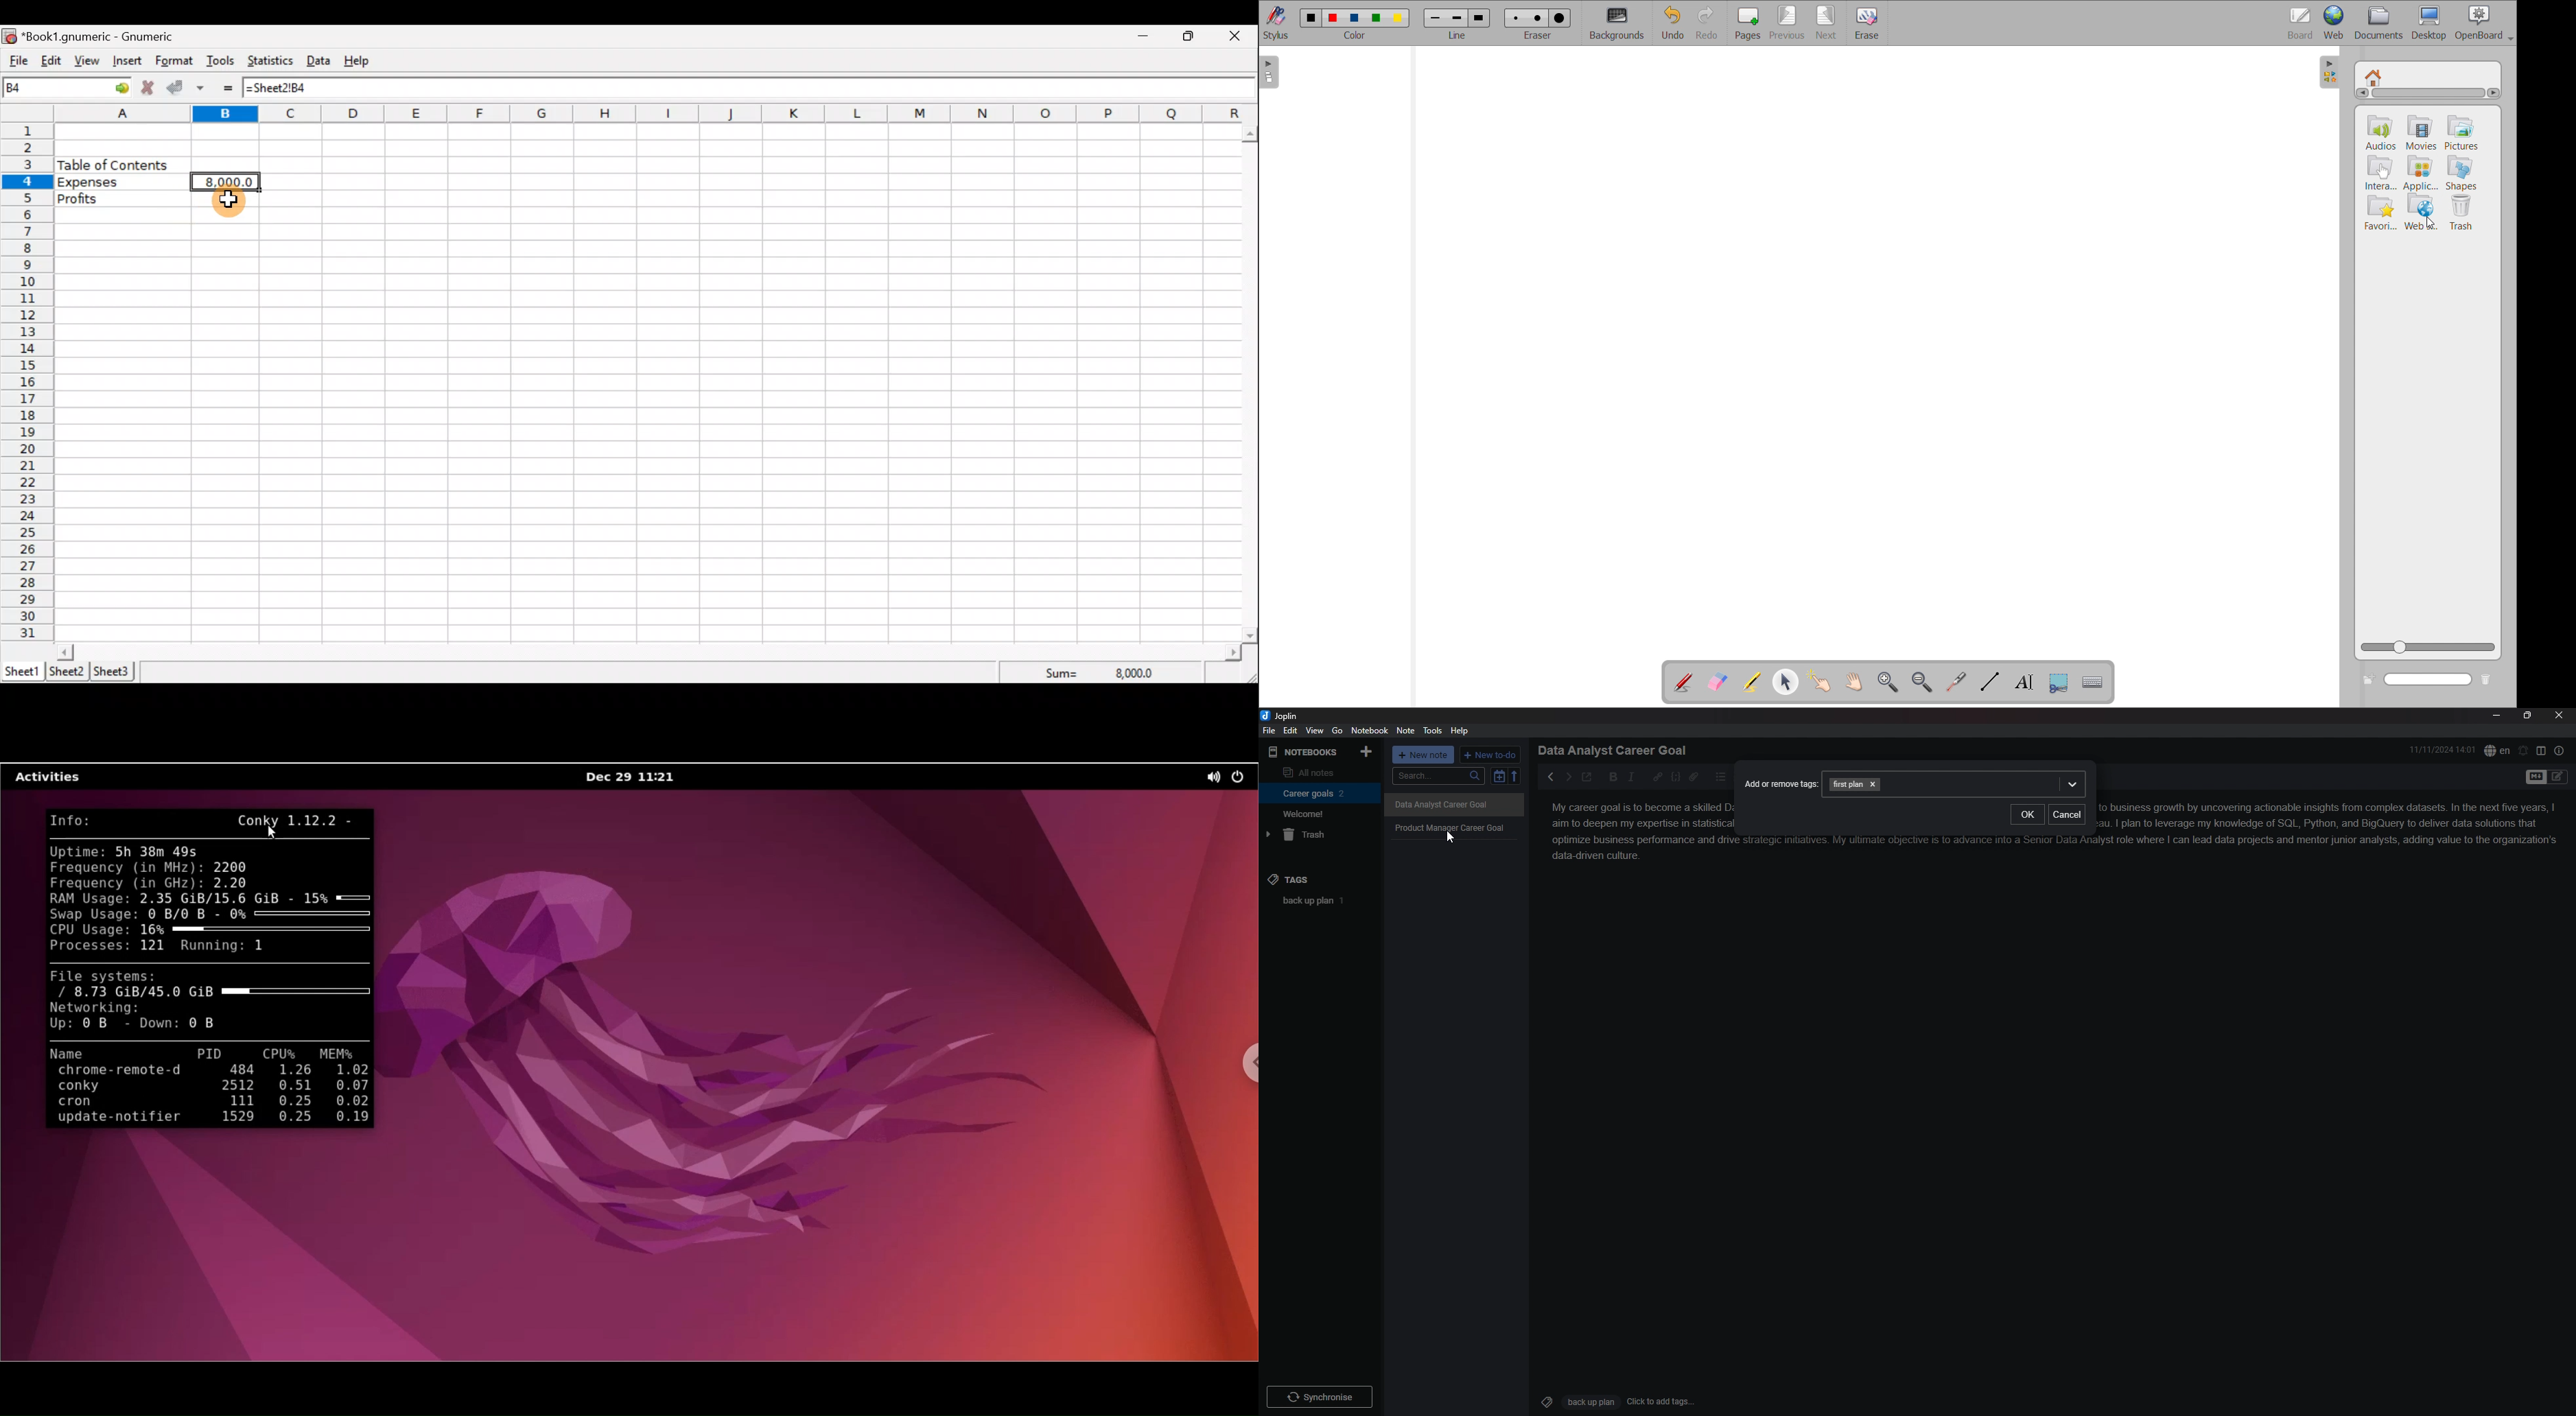 This screenshot has height=1428, width=2576. What do you see at coordinates (1614, 777) in the screenshot?
I see `bold` at bounding box center [1614, 777].